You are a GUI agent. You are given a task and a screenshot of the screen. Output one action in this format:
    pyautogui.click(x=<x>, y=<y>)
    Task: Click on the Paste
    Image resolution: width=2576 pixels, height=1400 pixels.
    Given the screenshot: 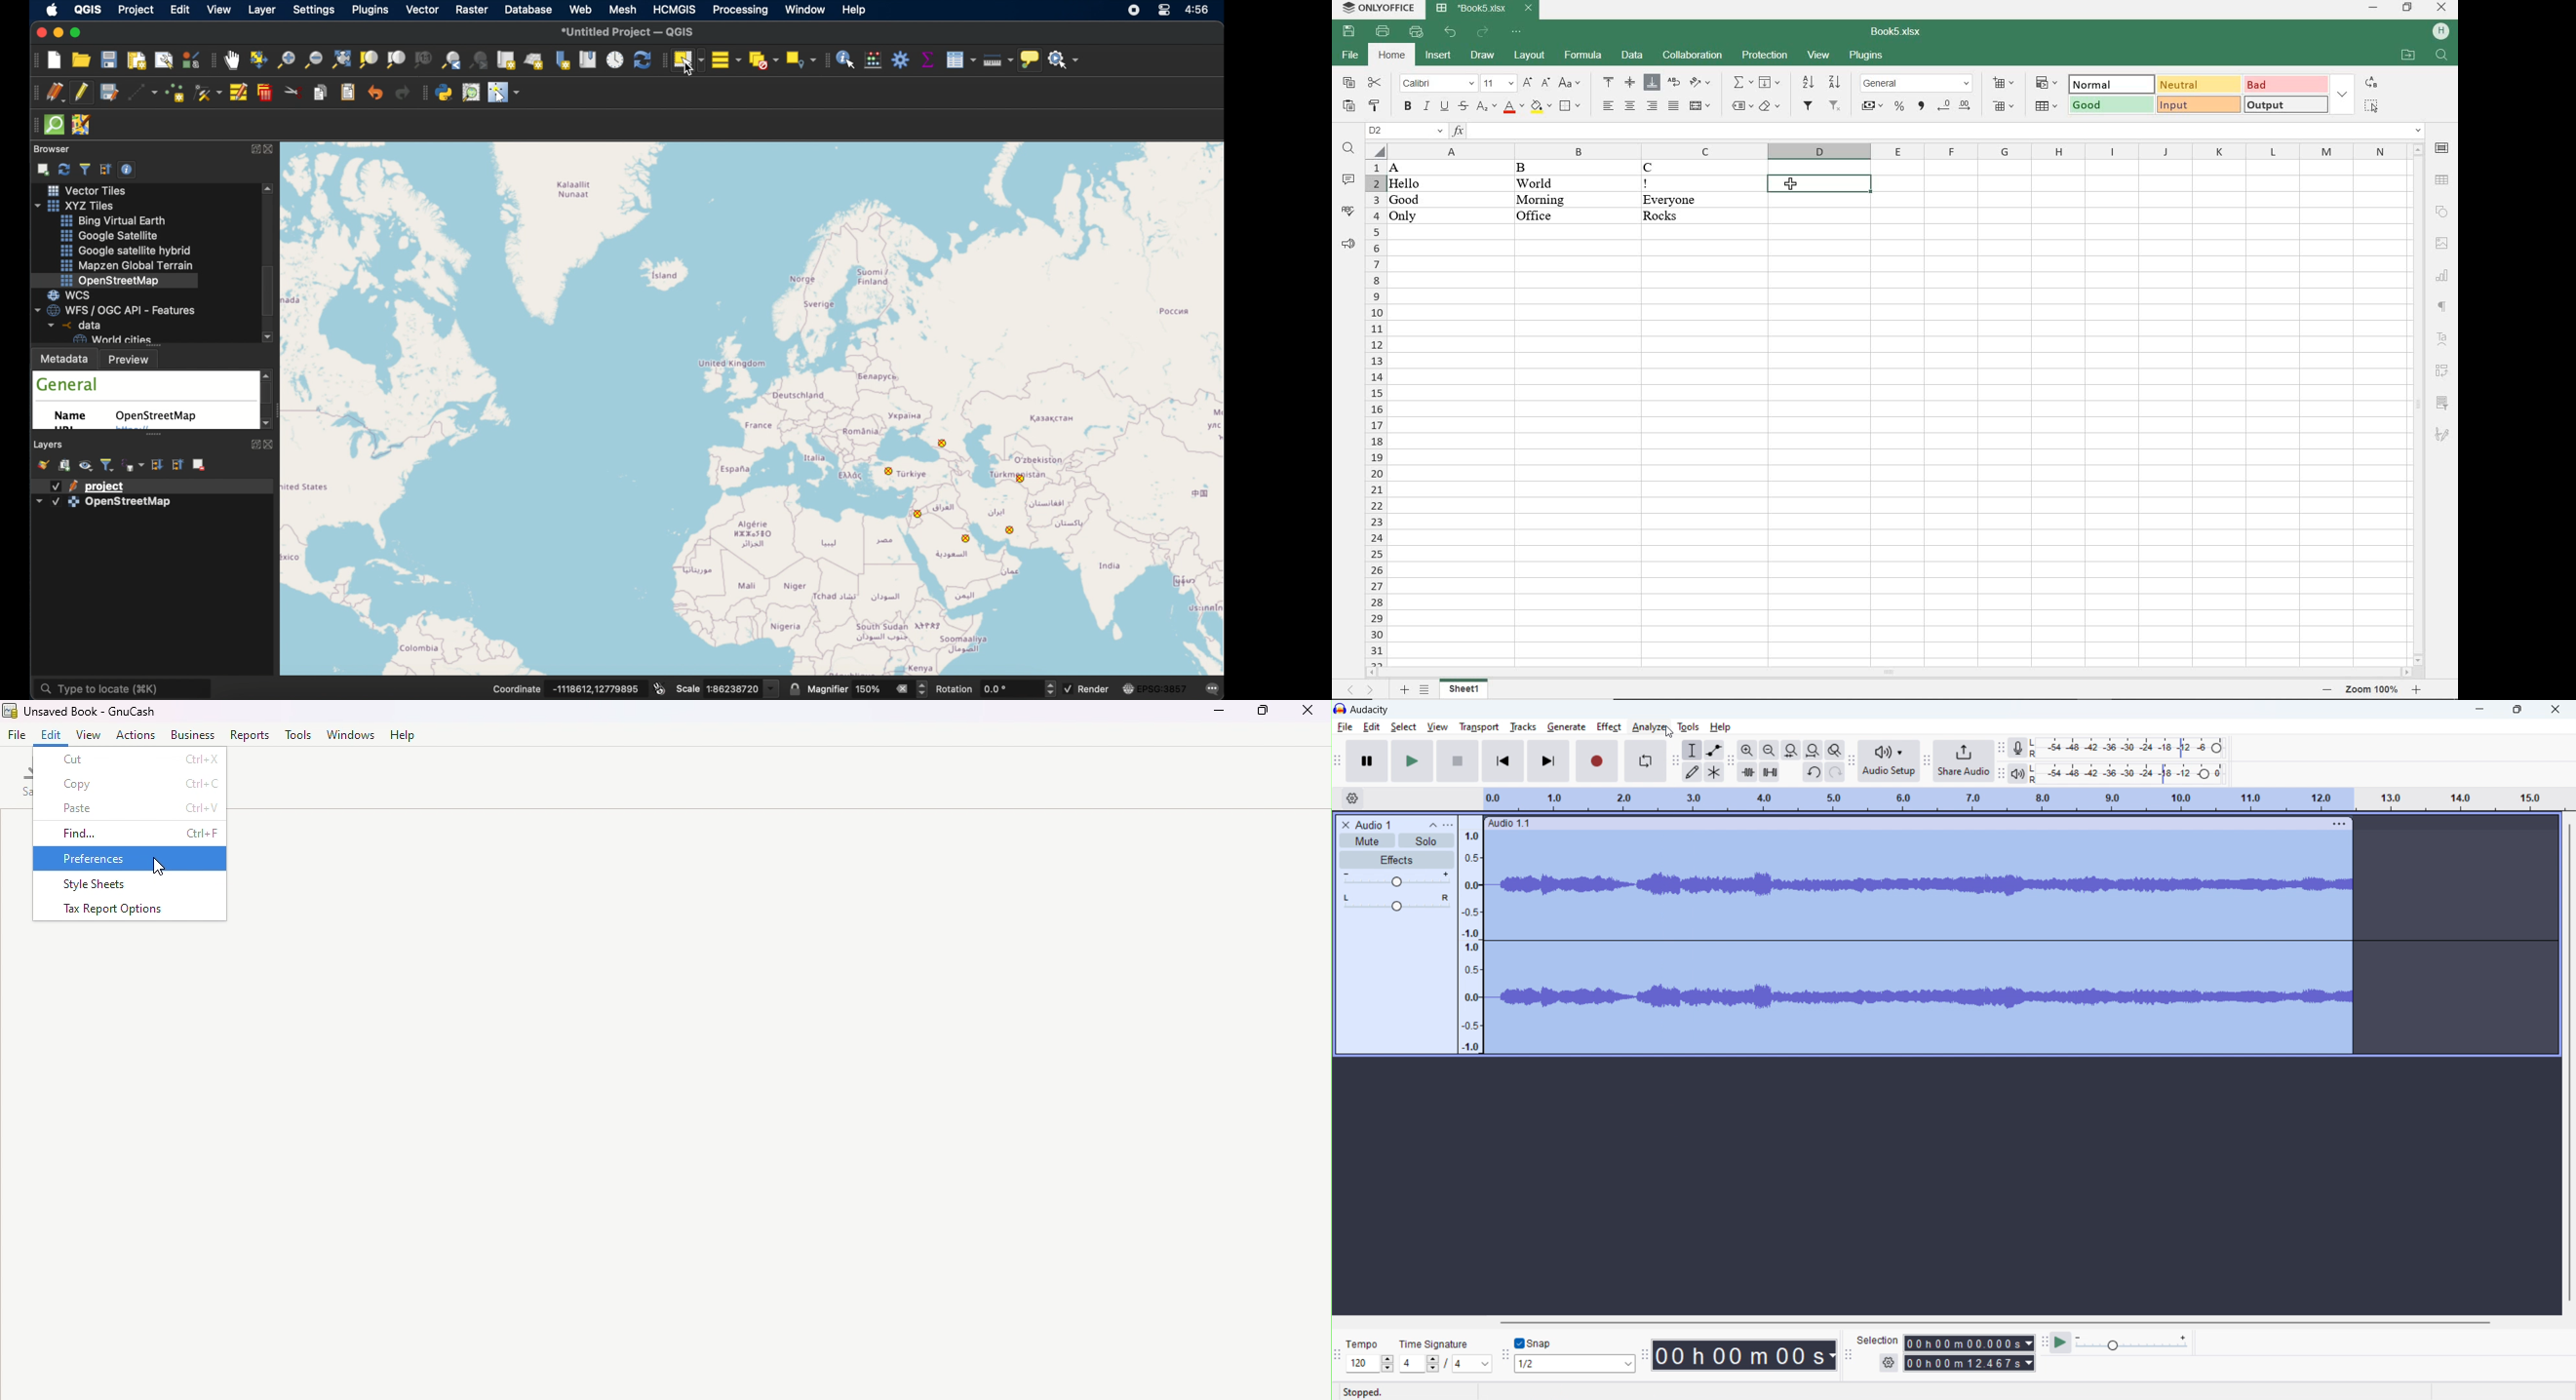 What is the action you would take?
    pyautogui.click(x=132, y=807)
    